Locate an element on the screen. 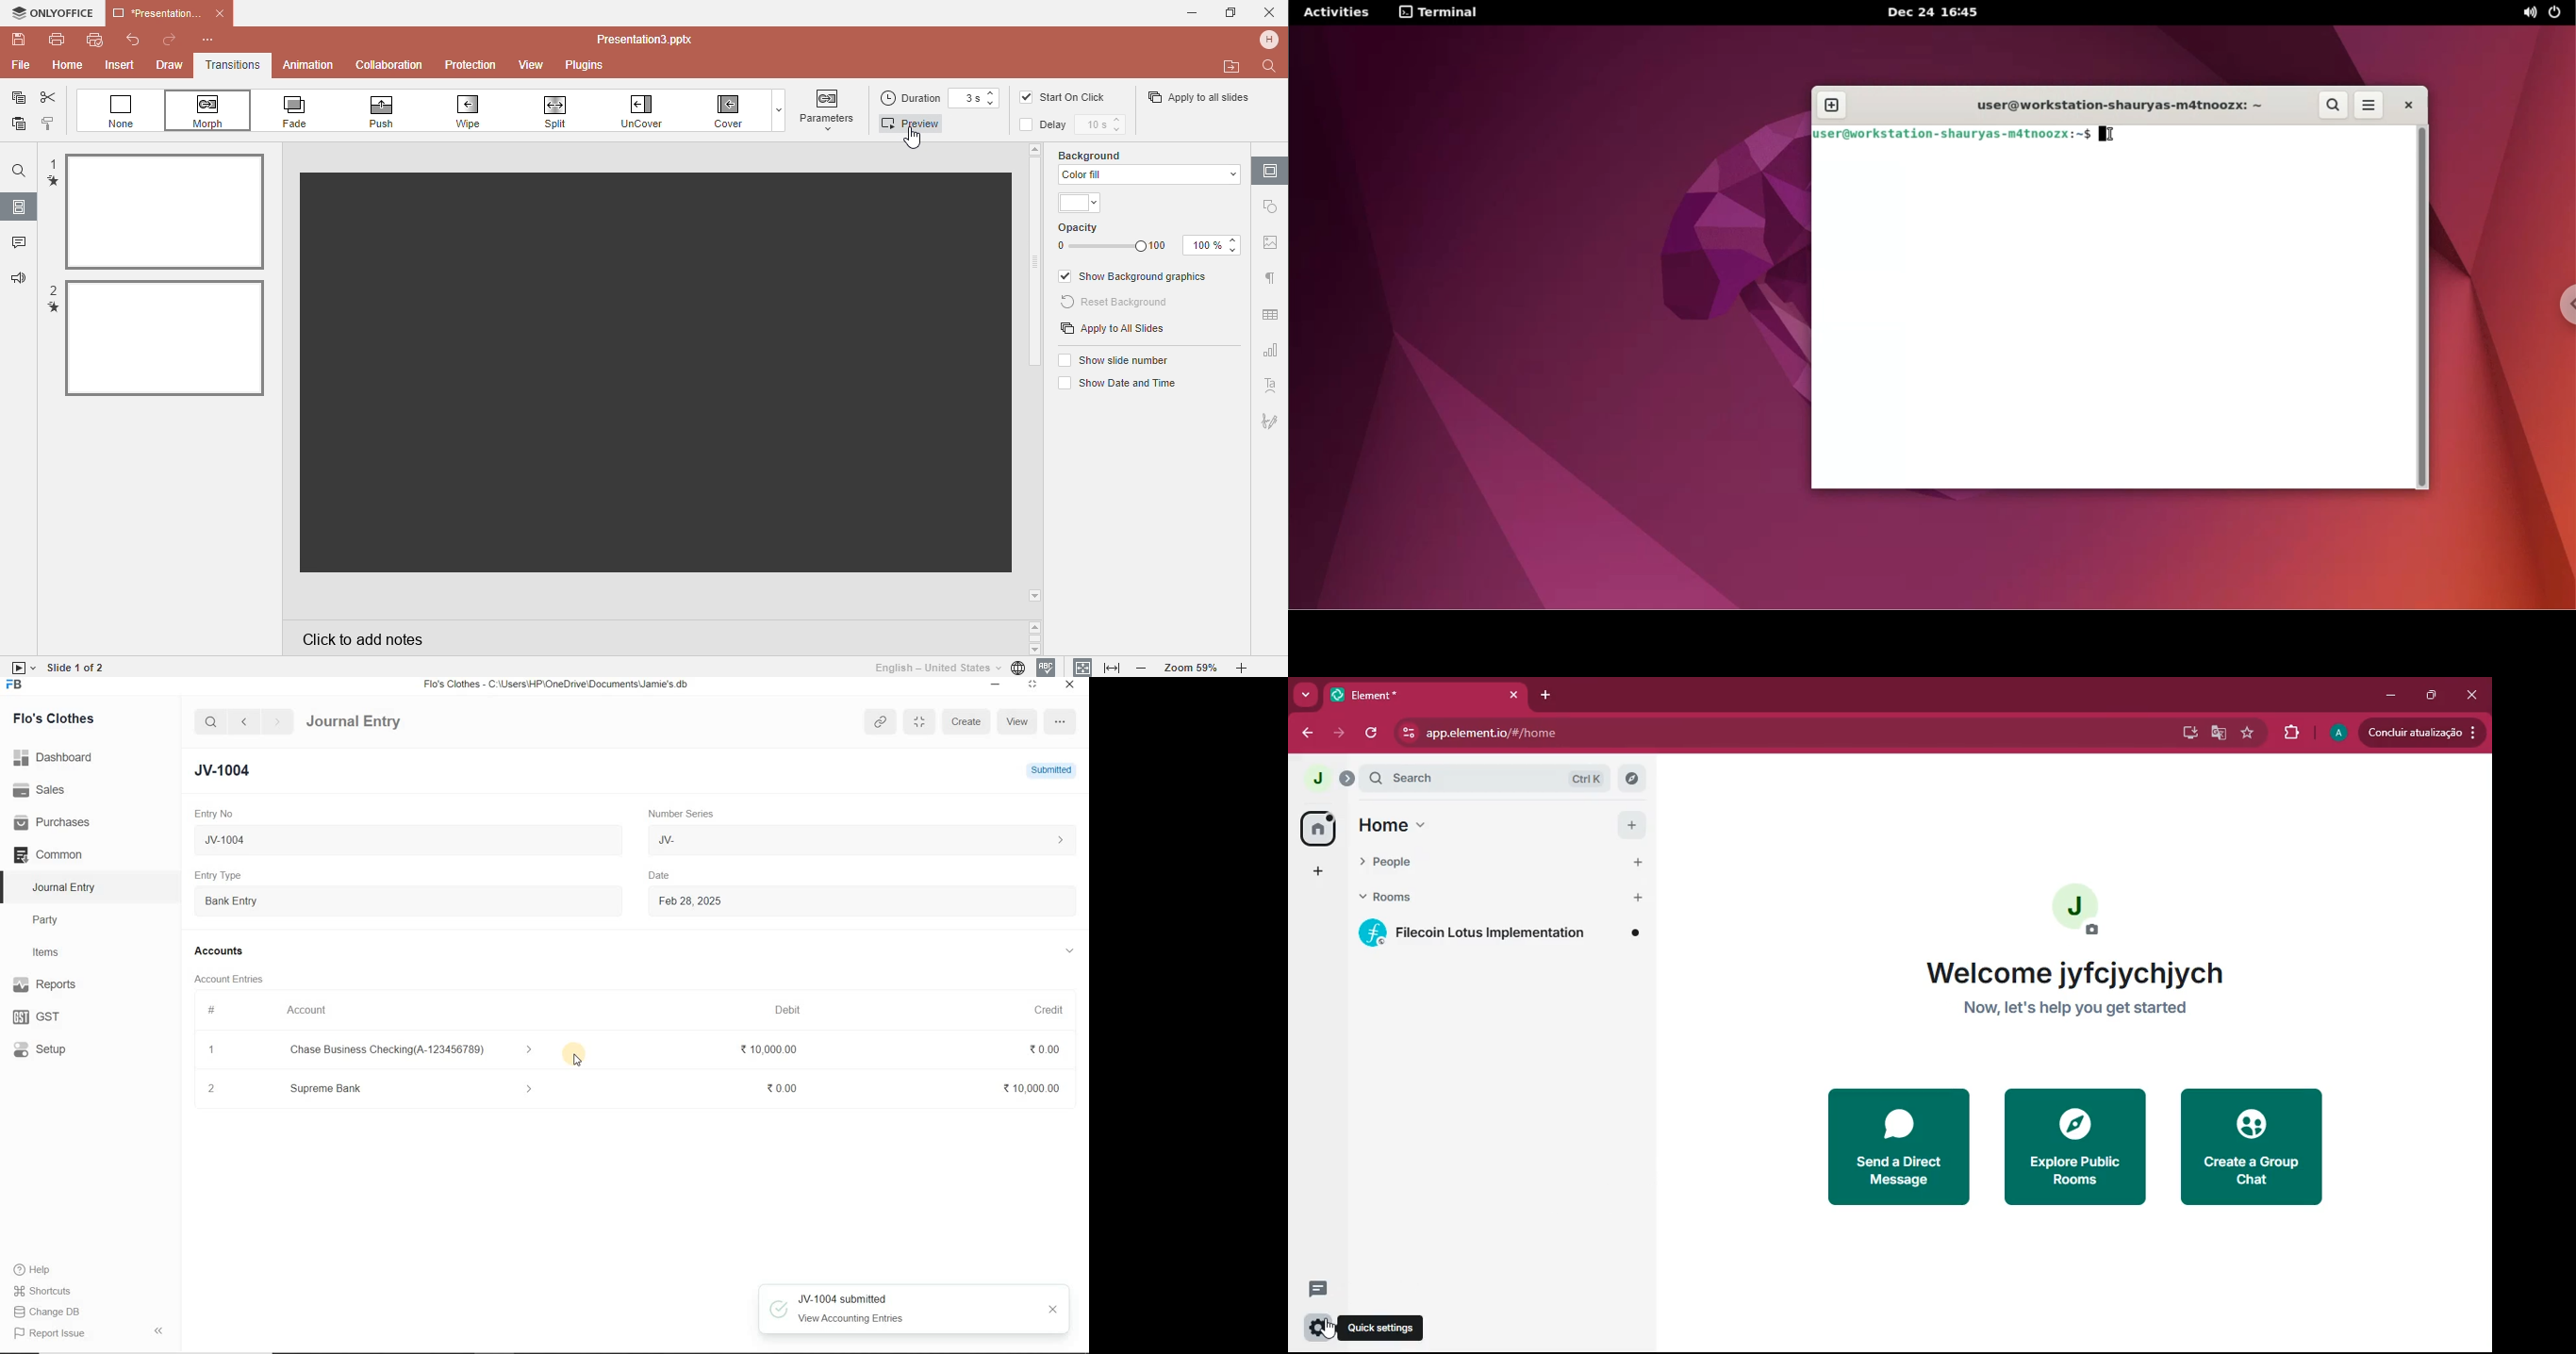 This screenshot has width=2576, height=1372. Date is located at coordinates (665, 872).